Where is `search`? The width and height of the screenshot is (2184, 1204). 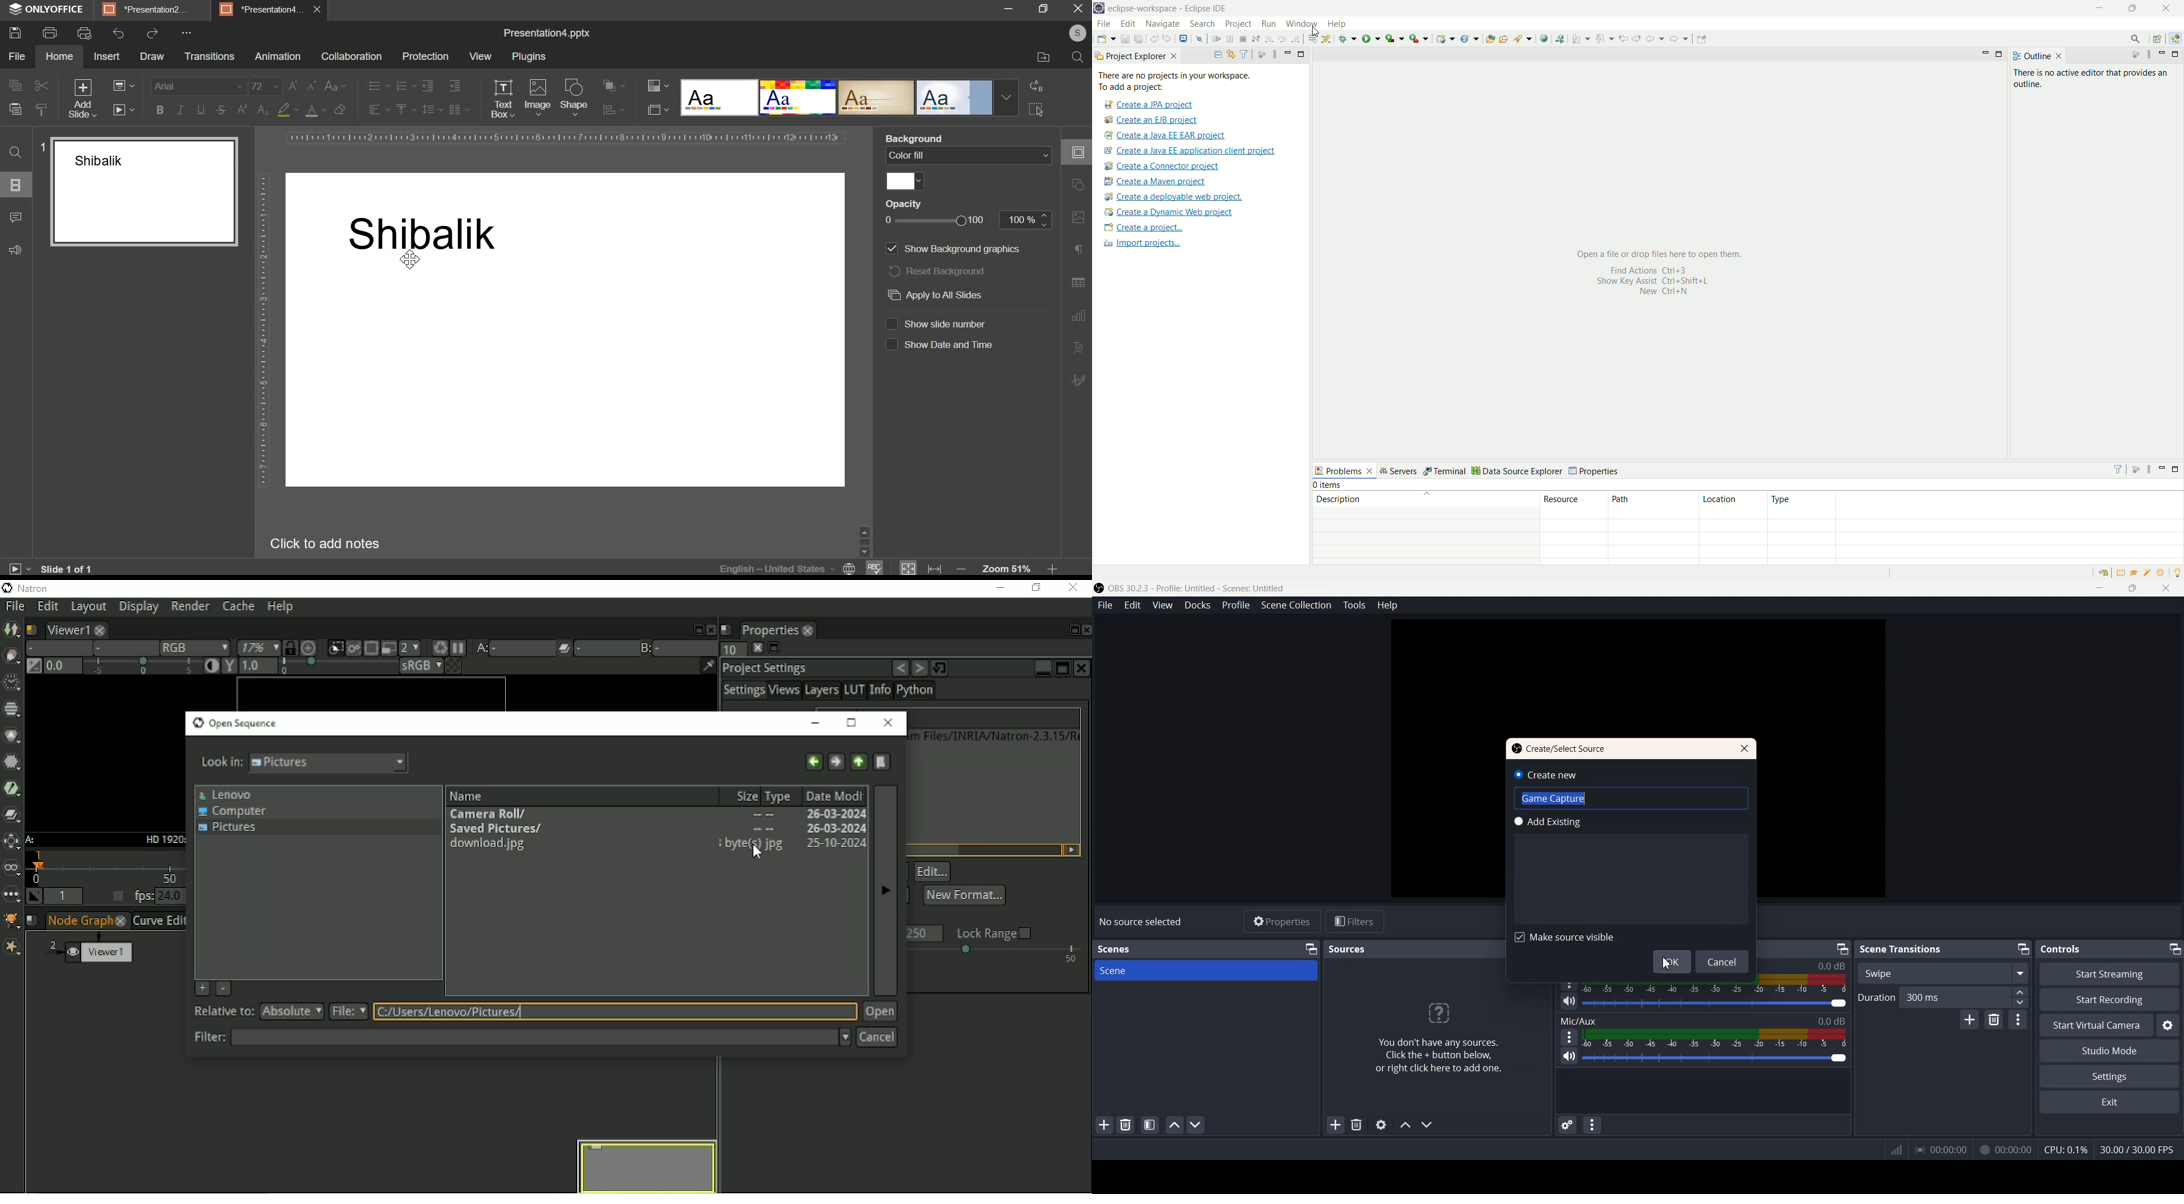
search is located at coordinates (2137, 38).